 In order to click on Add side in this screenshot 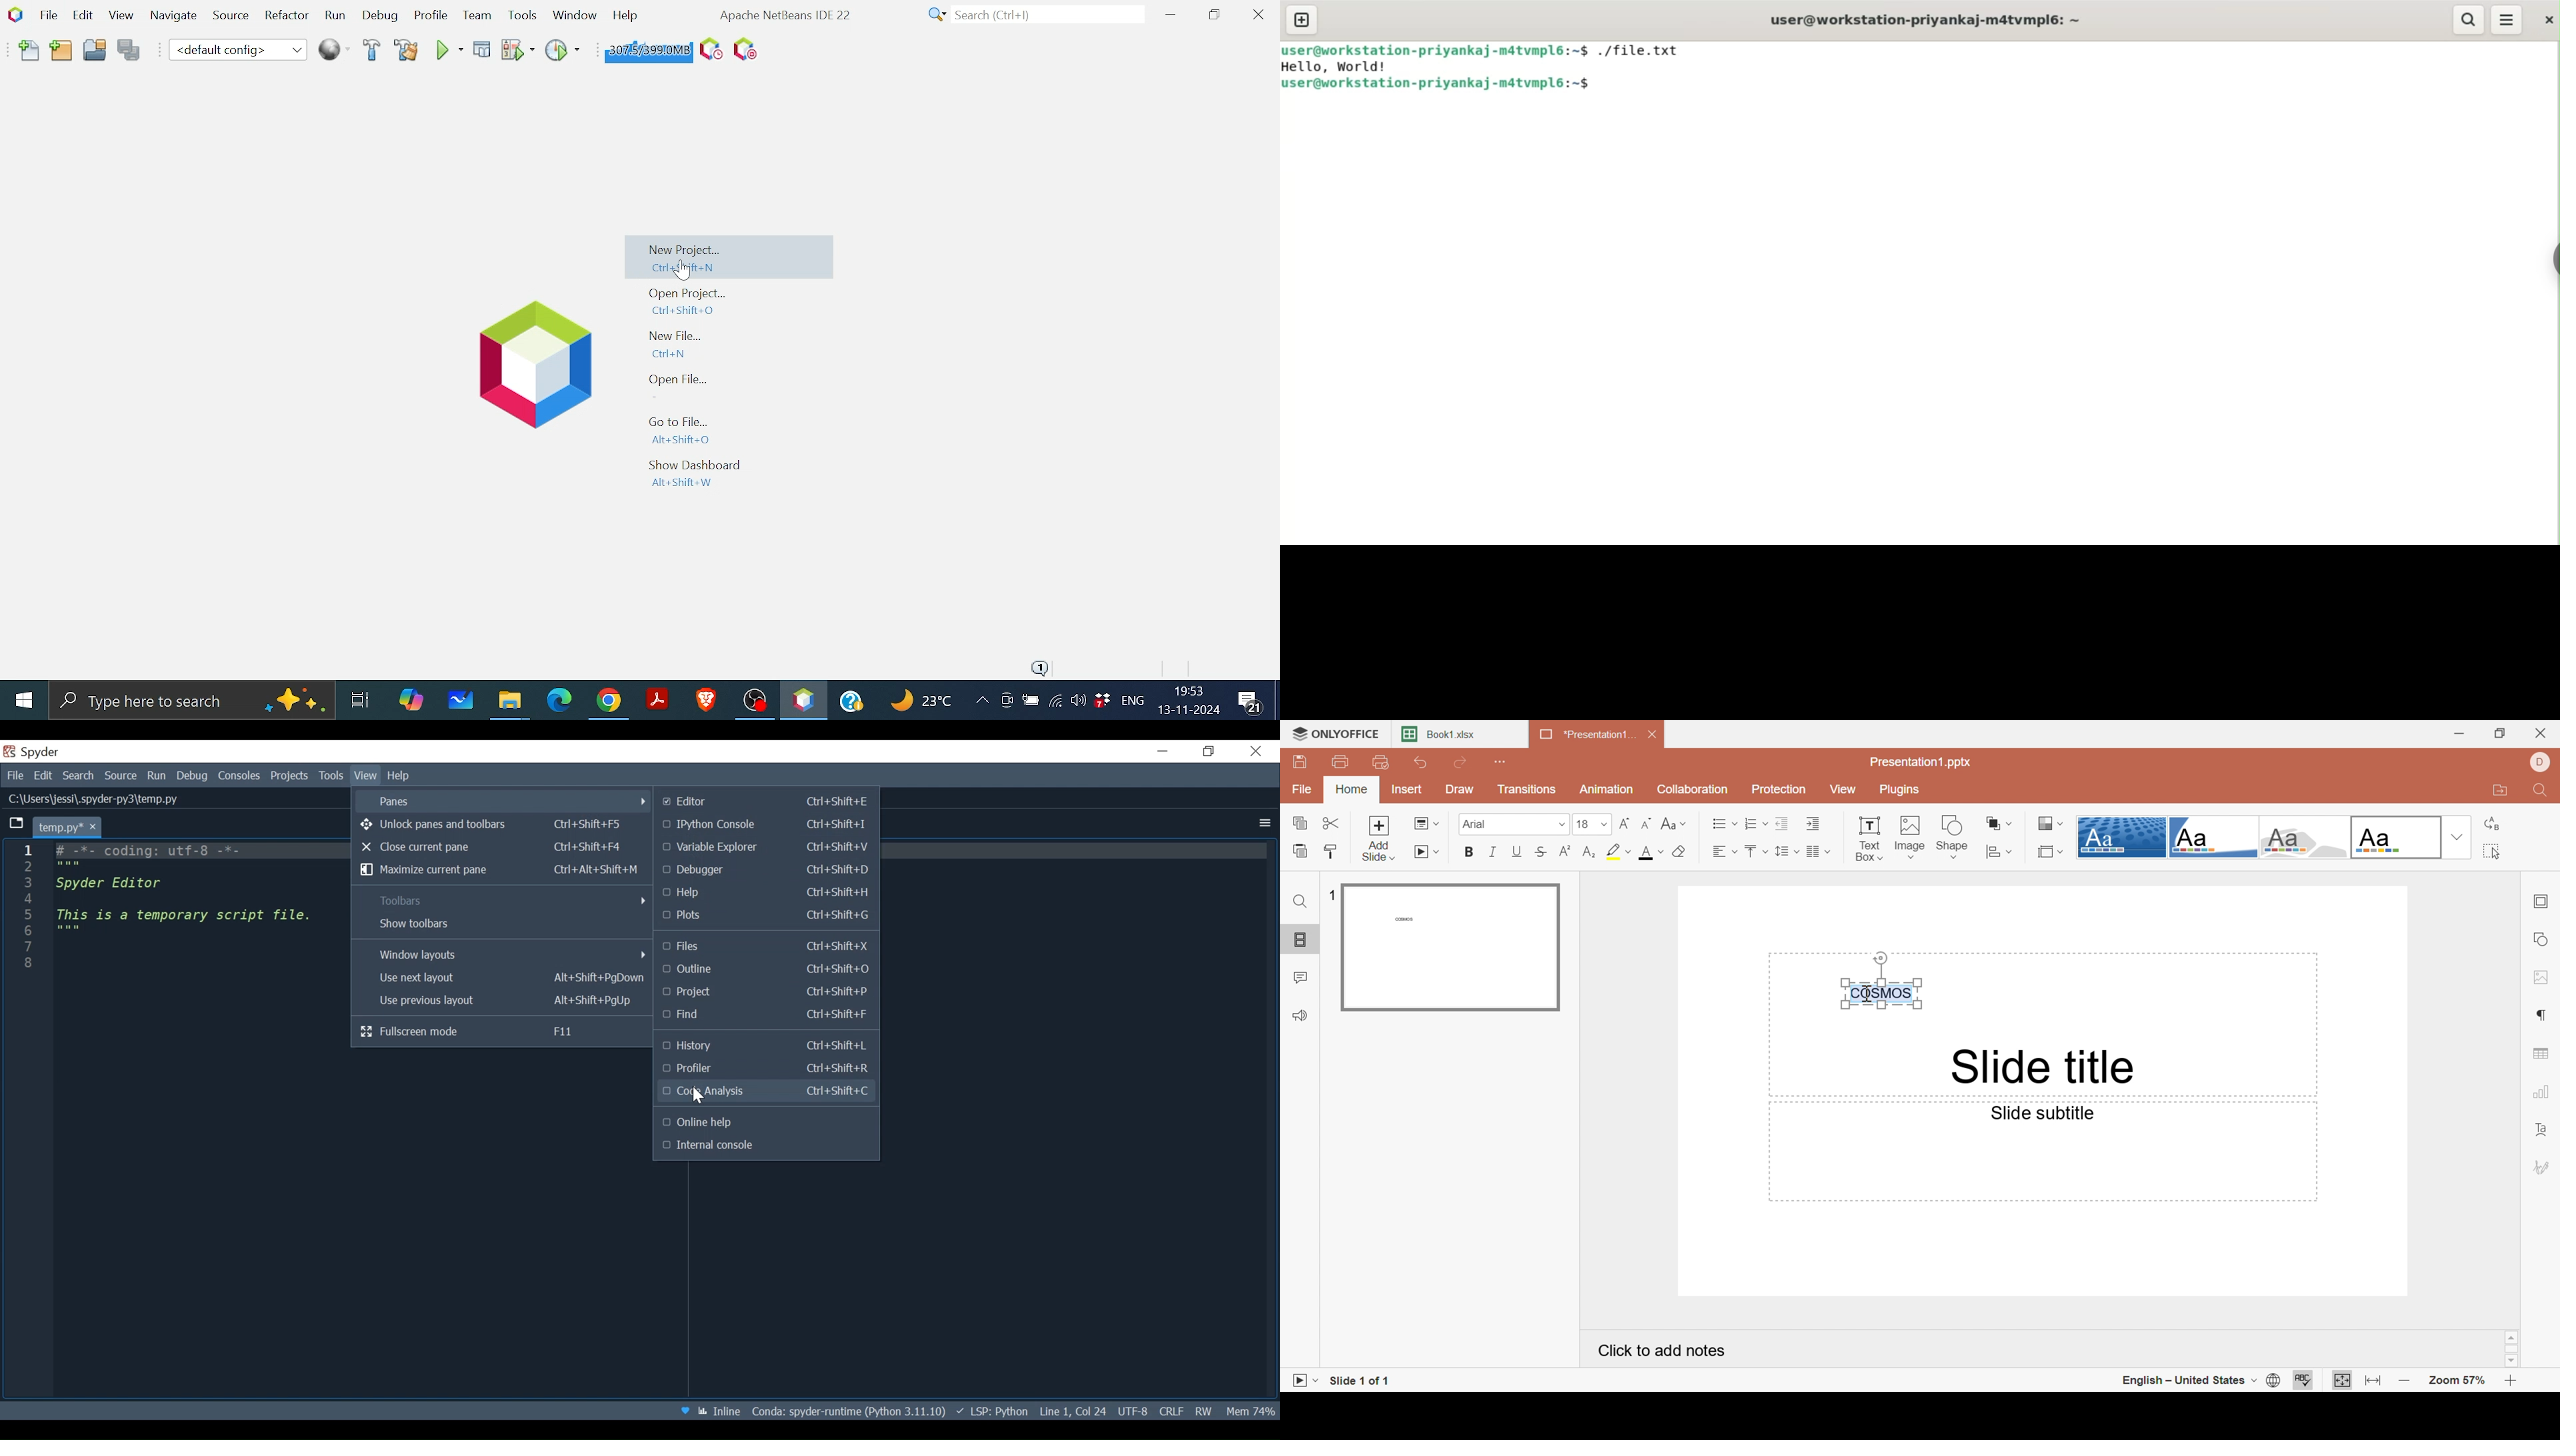, I will do `click(1382, 841)`.